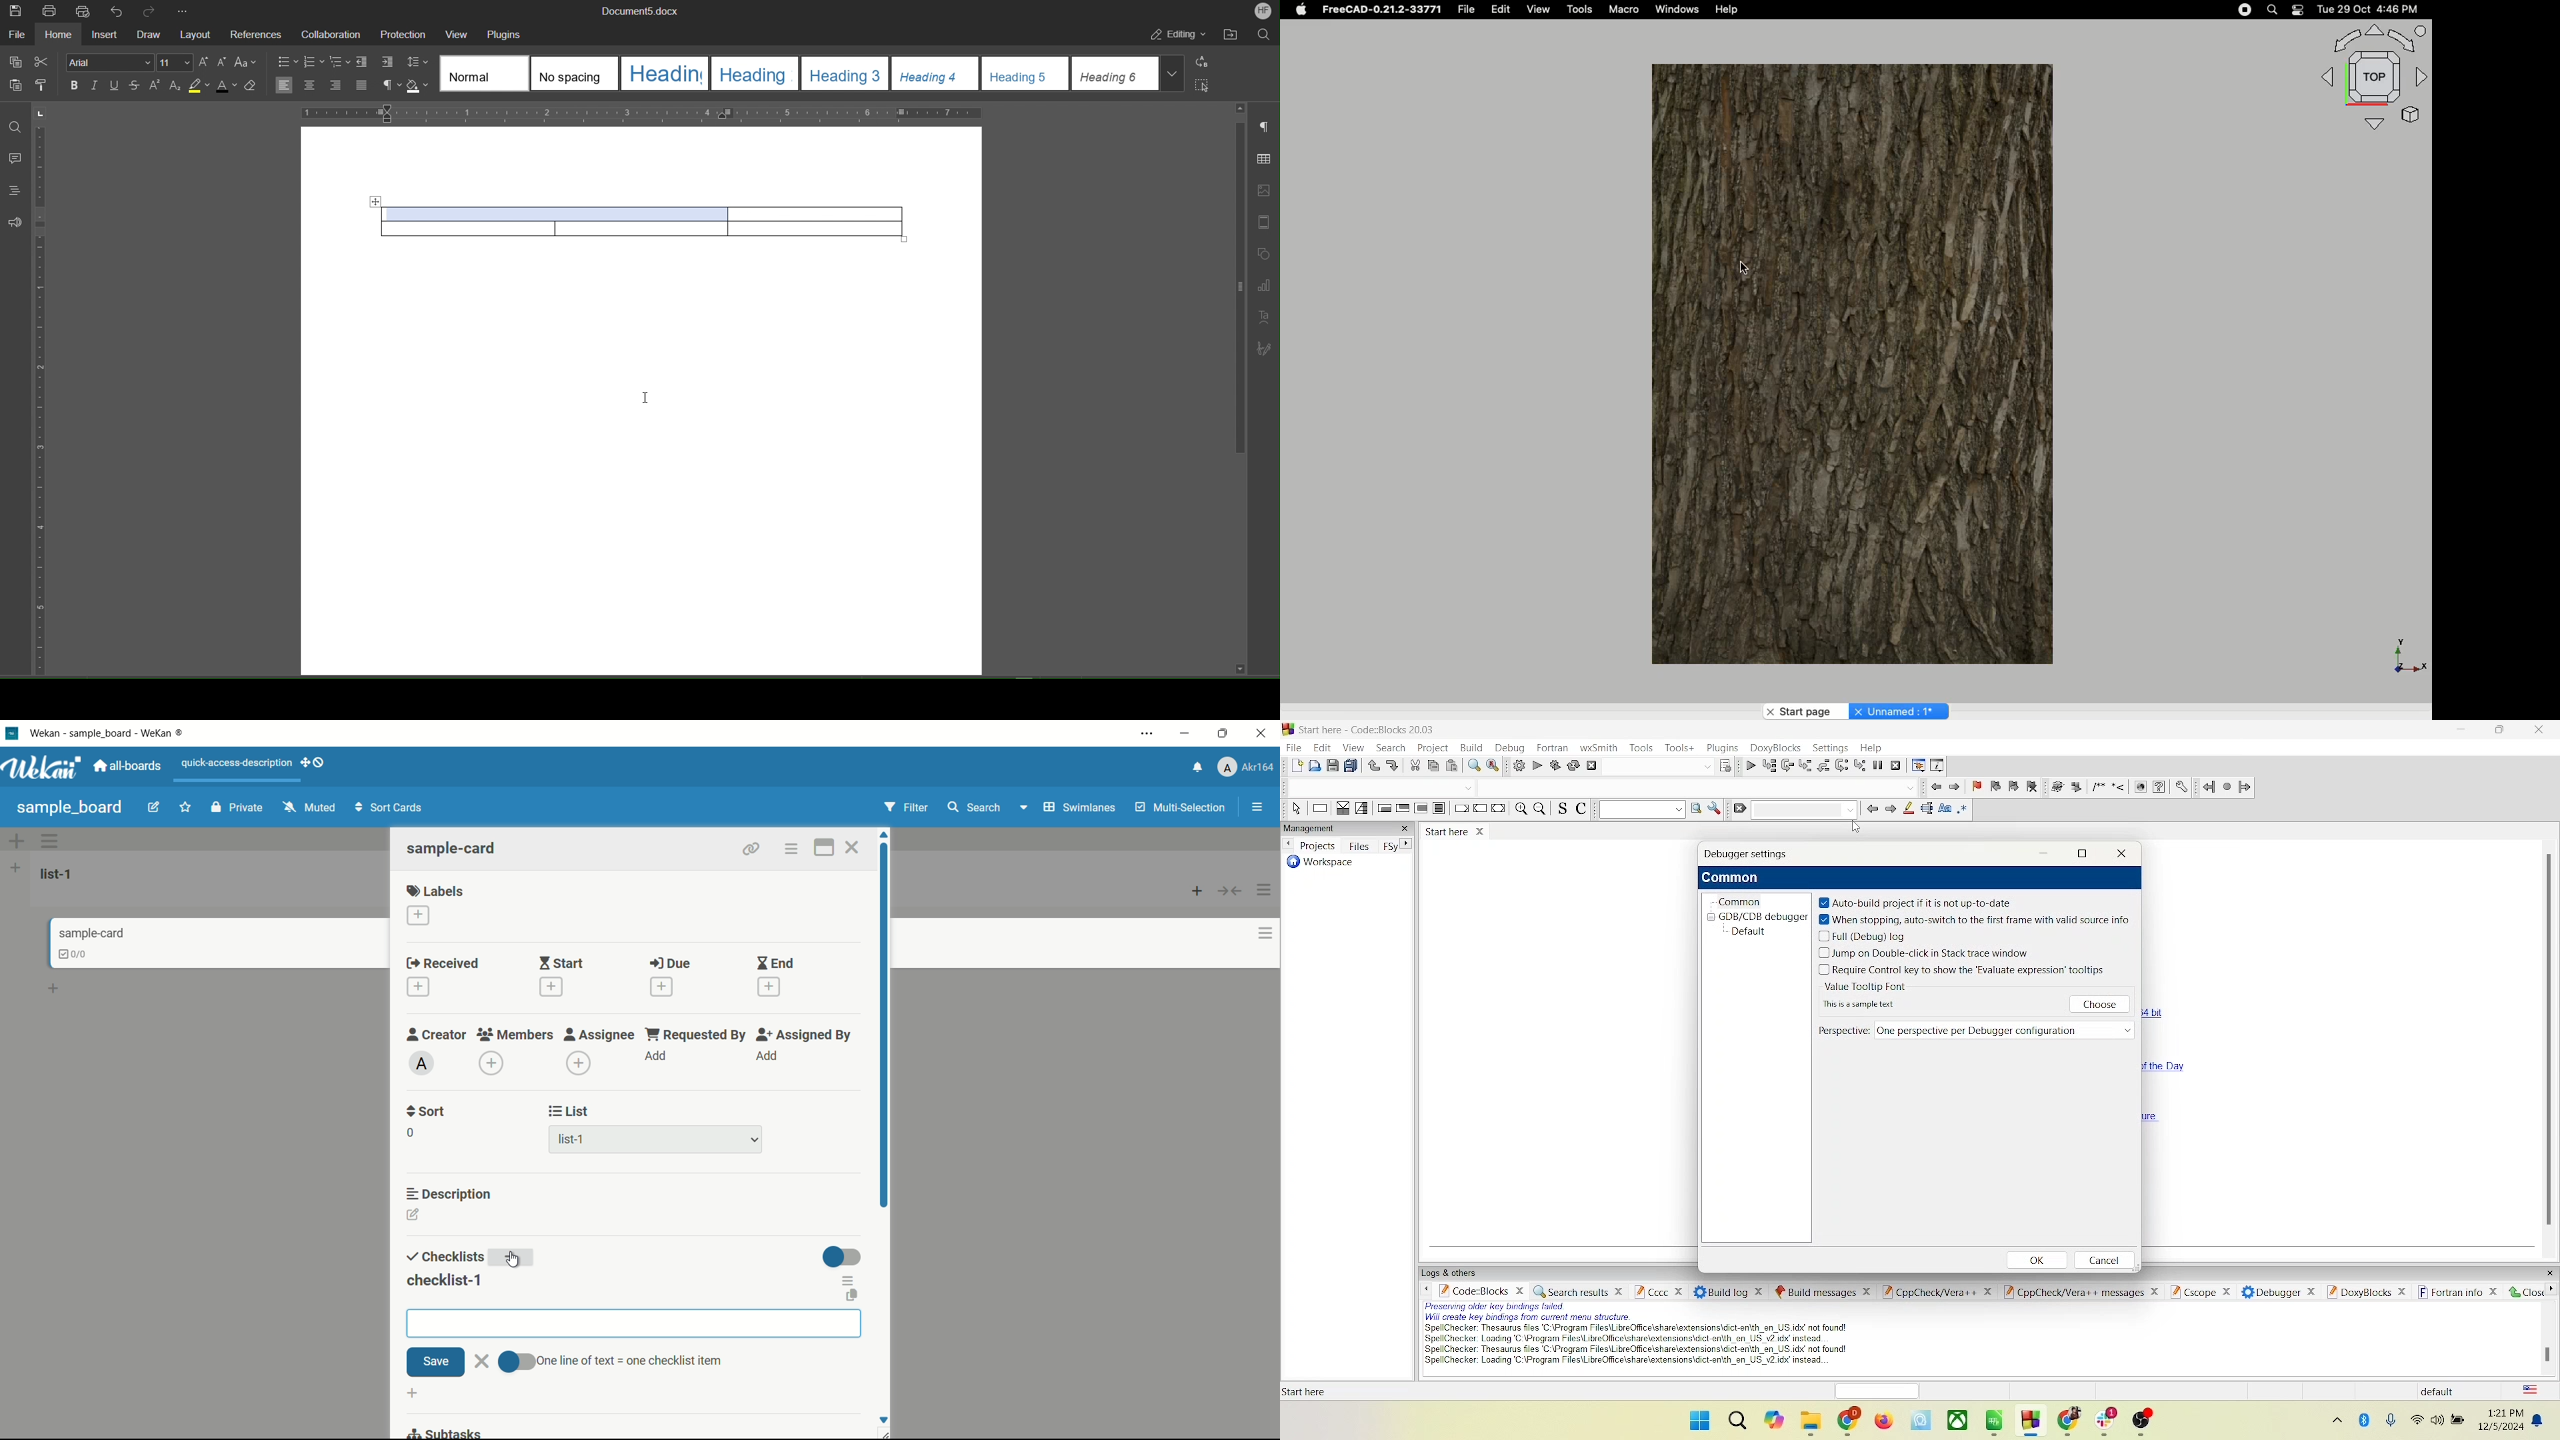 The height and width of the screenshot is (1456, 2576). What do you see at coordinates (766, 1056) in the screenshot?
I see `add` at bounding box center [766, 1056].